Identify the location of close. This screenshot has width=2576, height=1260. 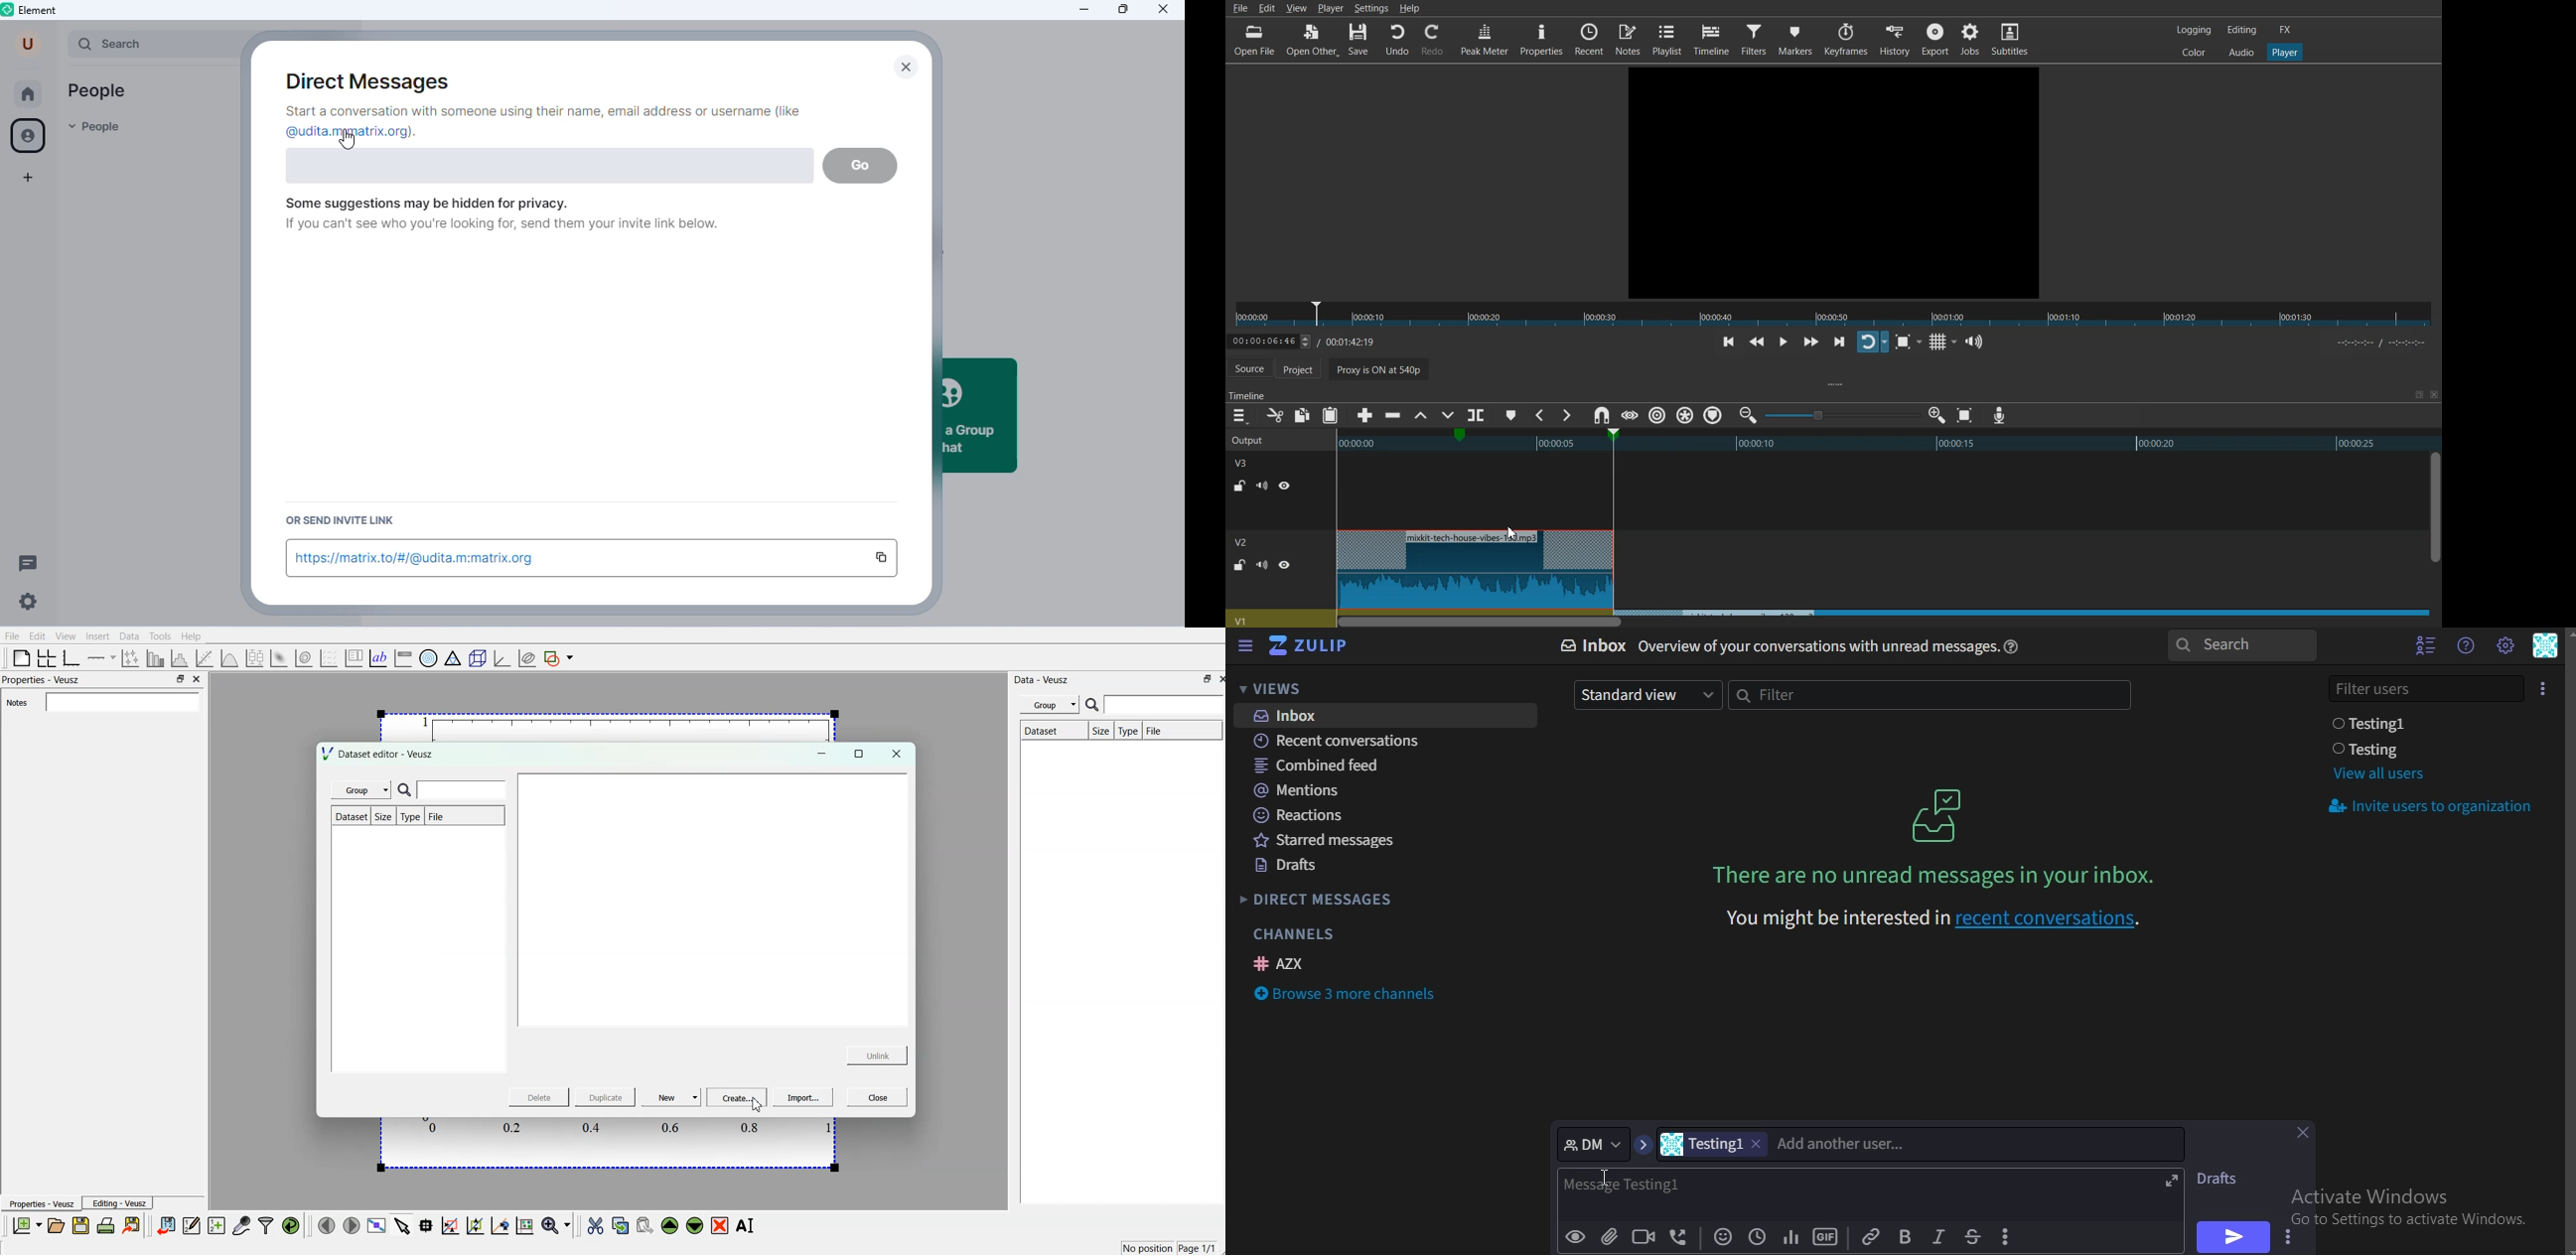
(2307, 1135).